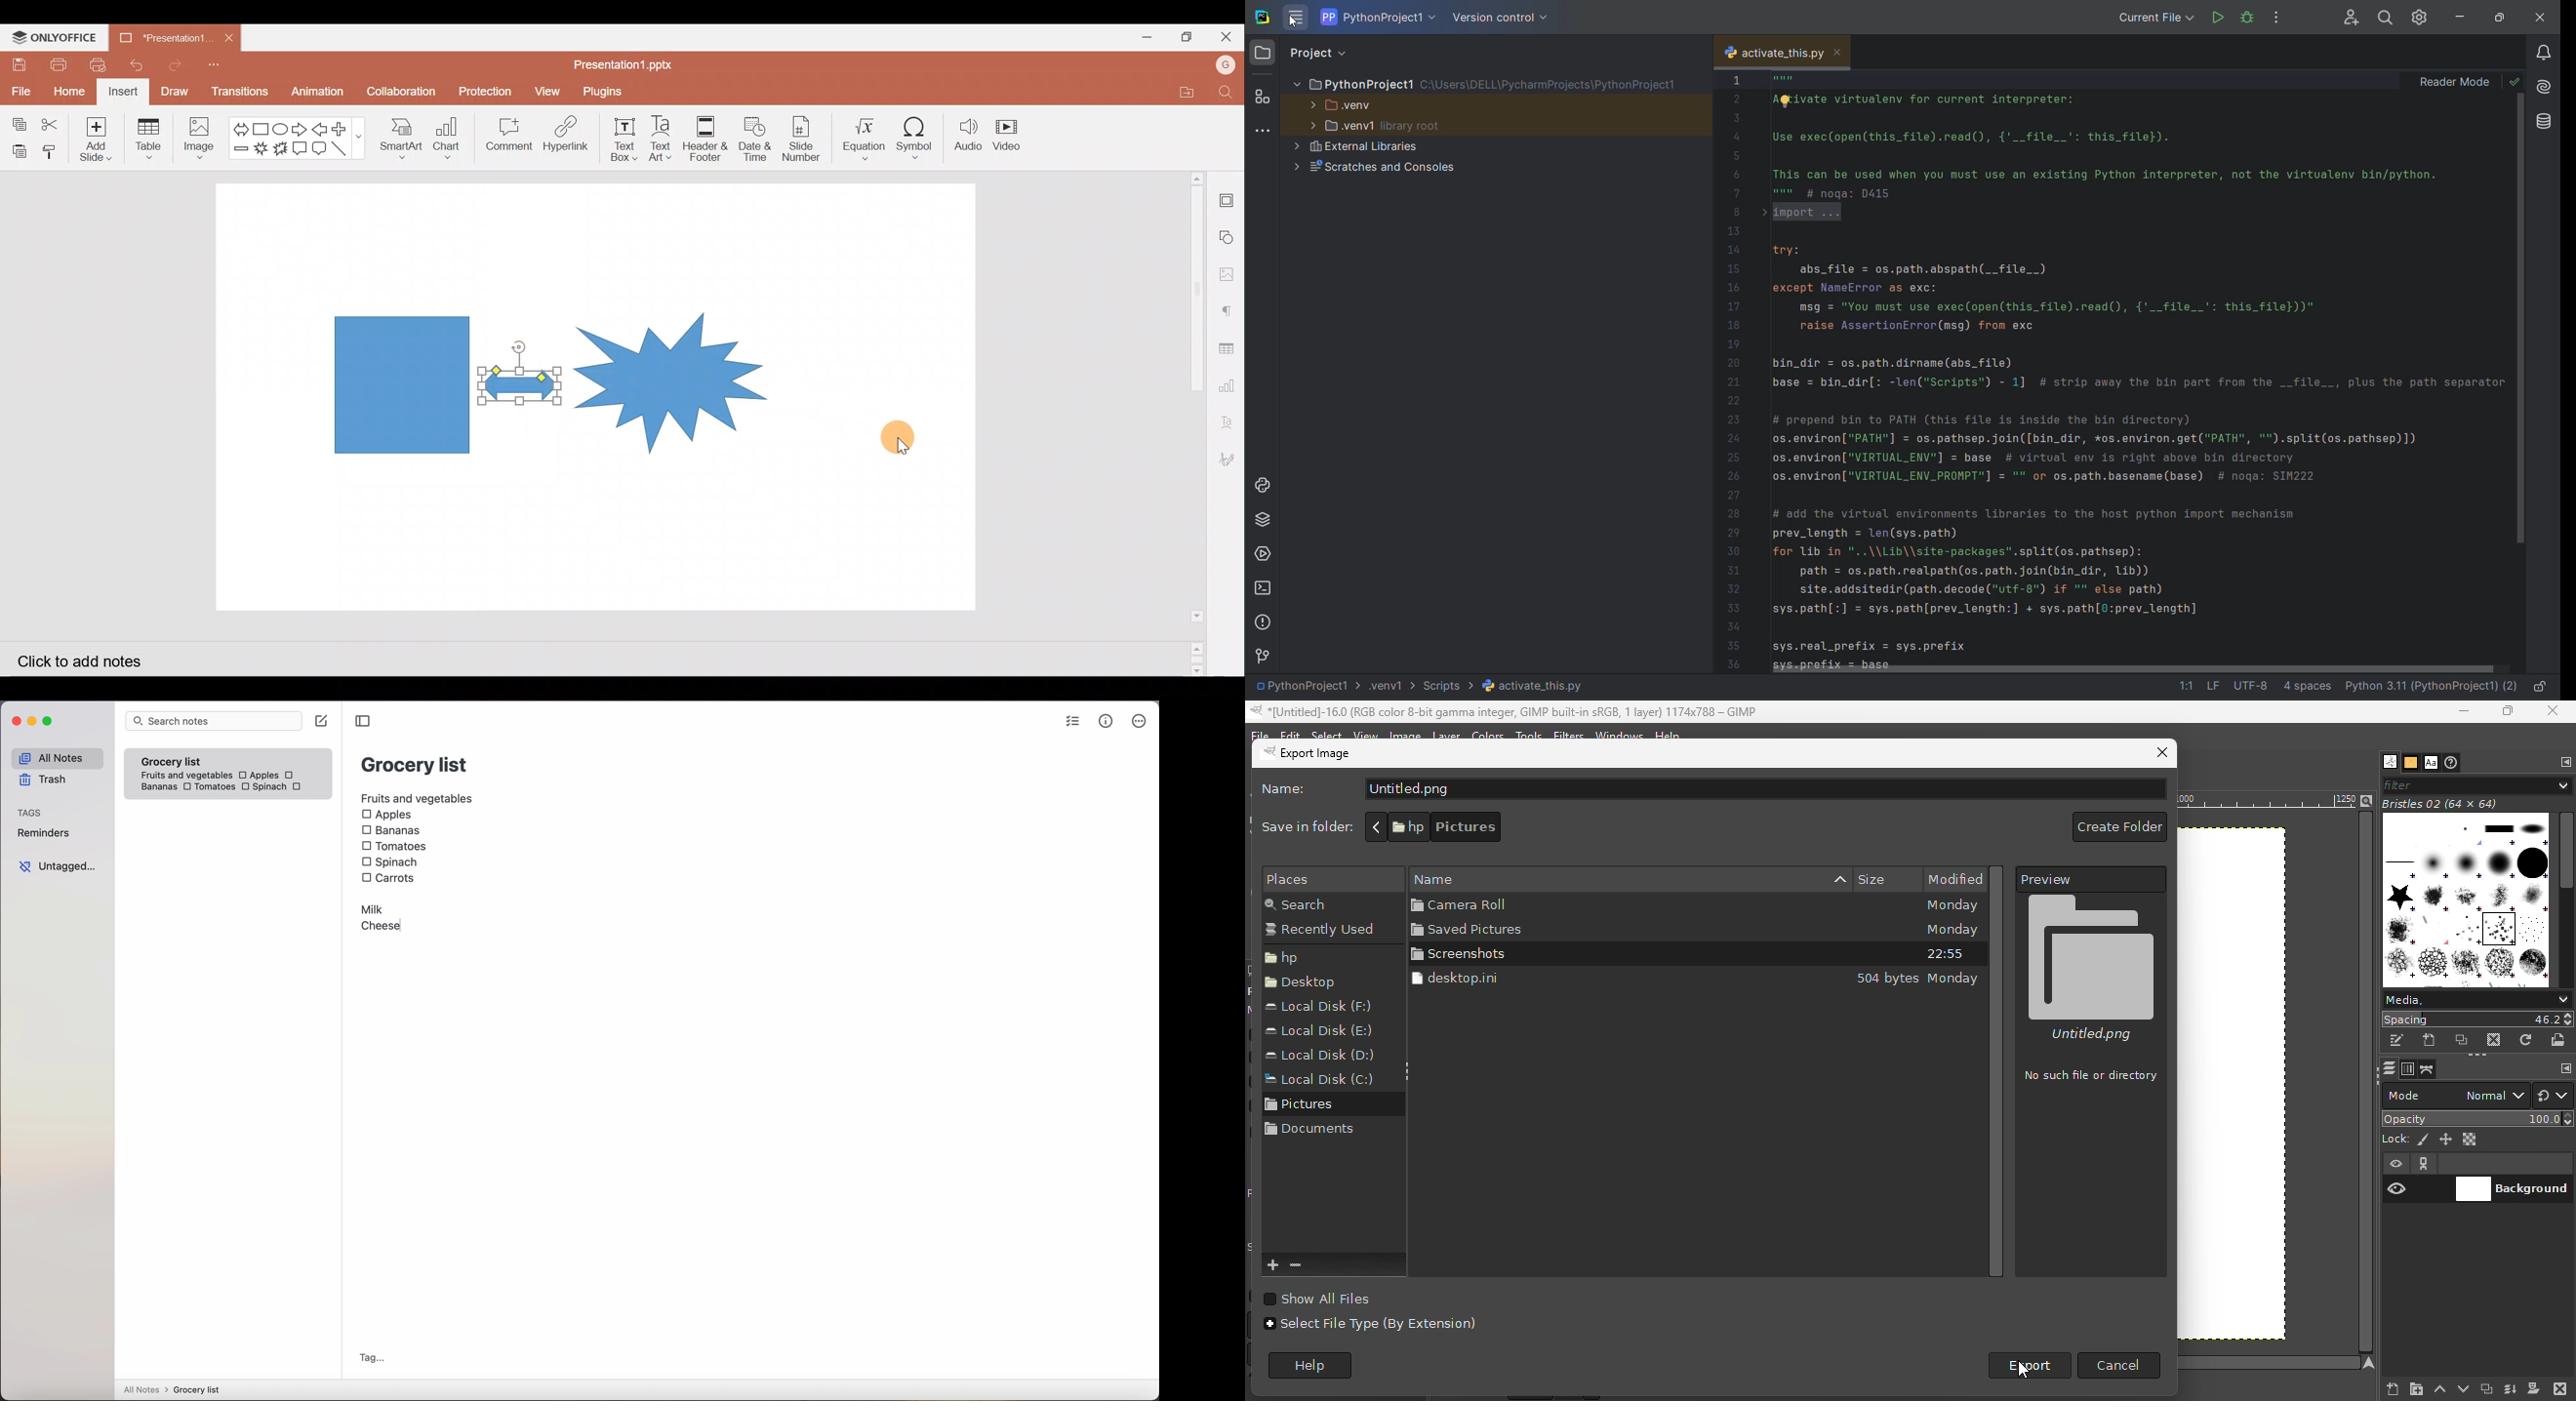 The height and width of the screenshot is (1428, 2576). Describe the element at coordinates (157, 787) in the screenshot. I see `bananas` at that location.